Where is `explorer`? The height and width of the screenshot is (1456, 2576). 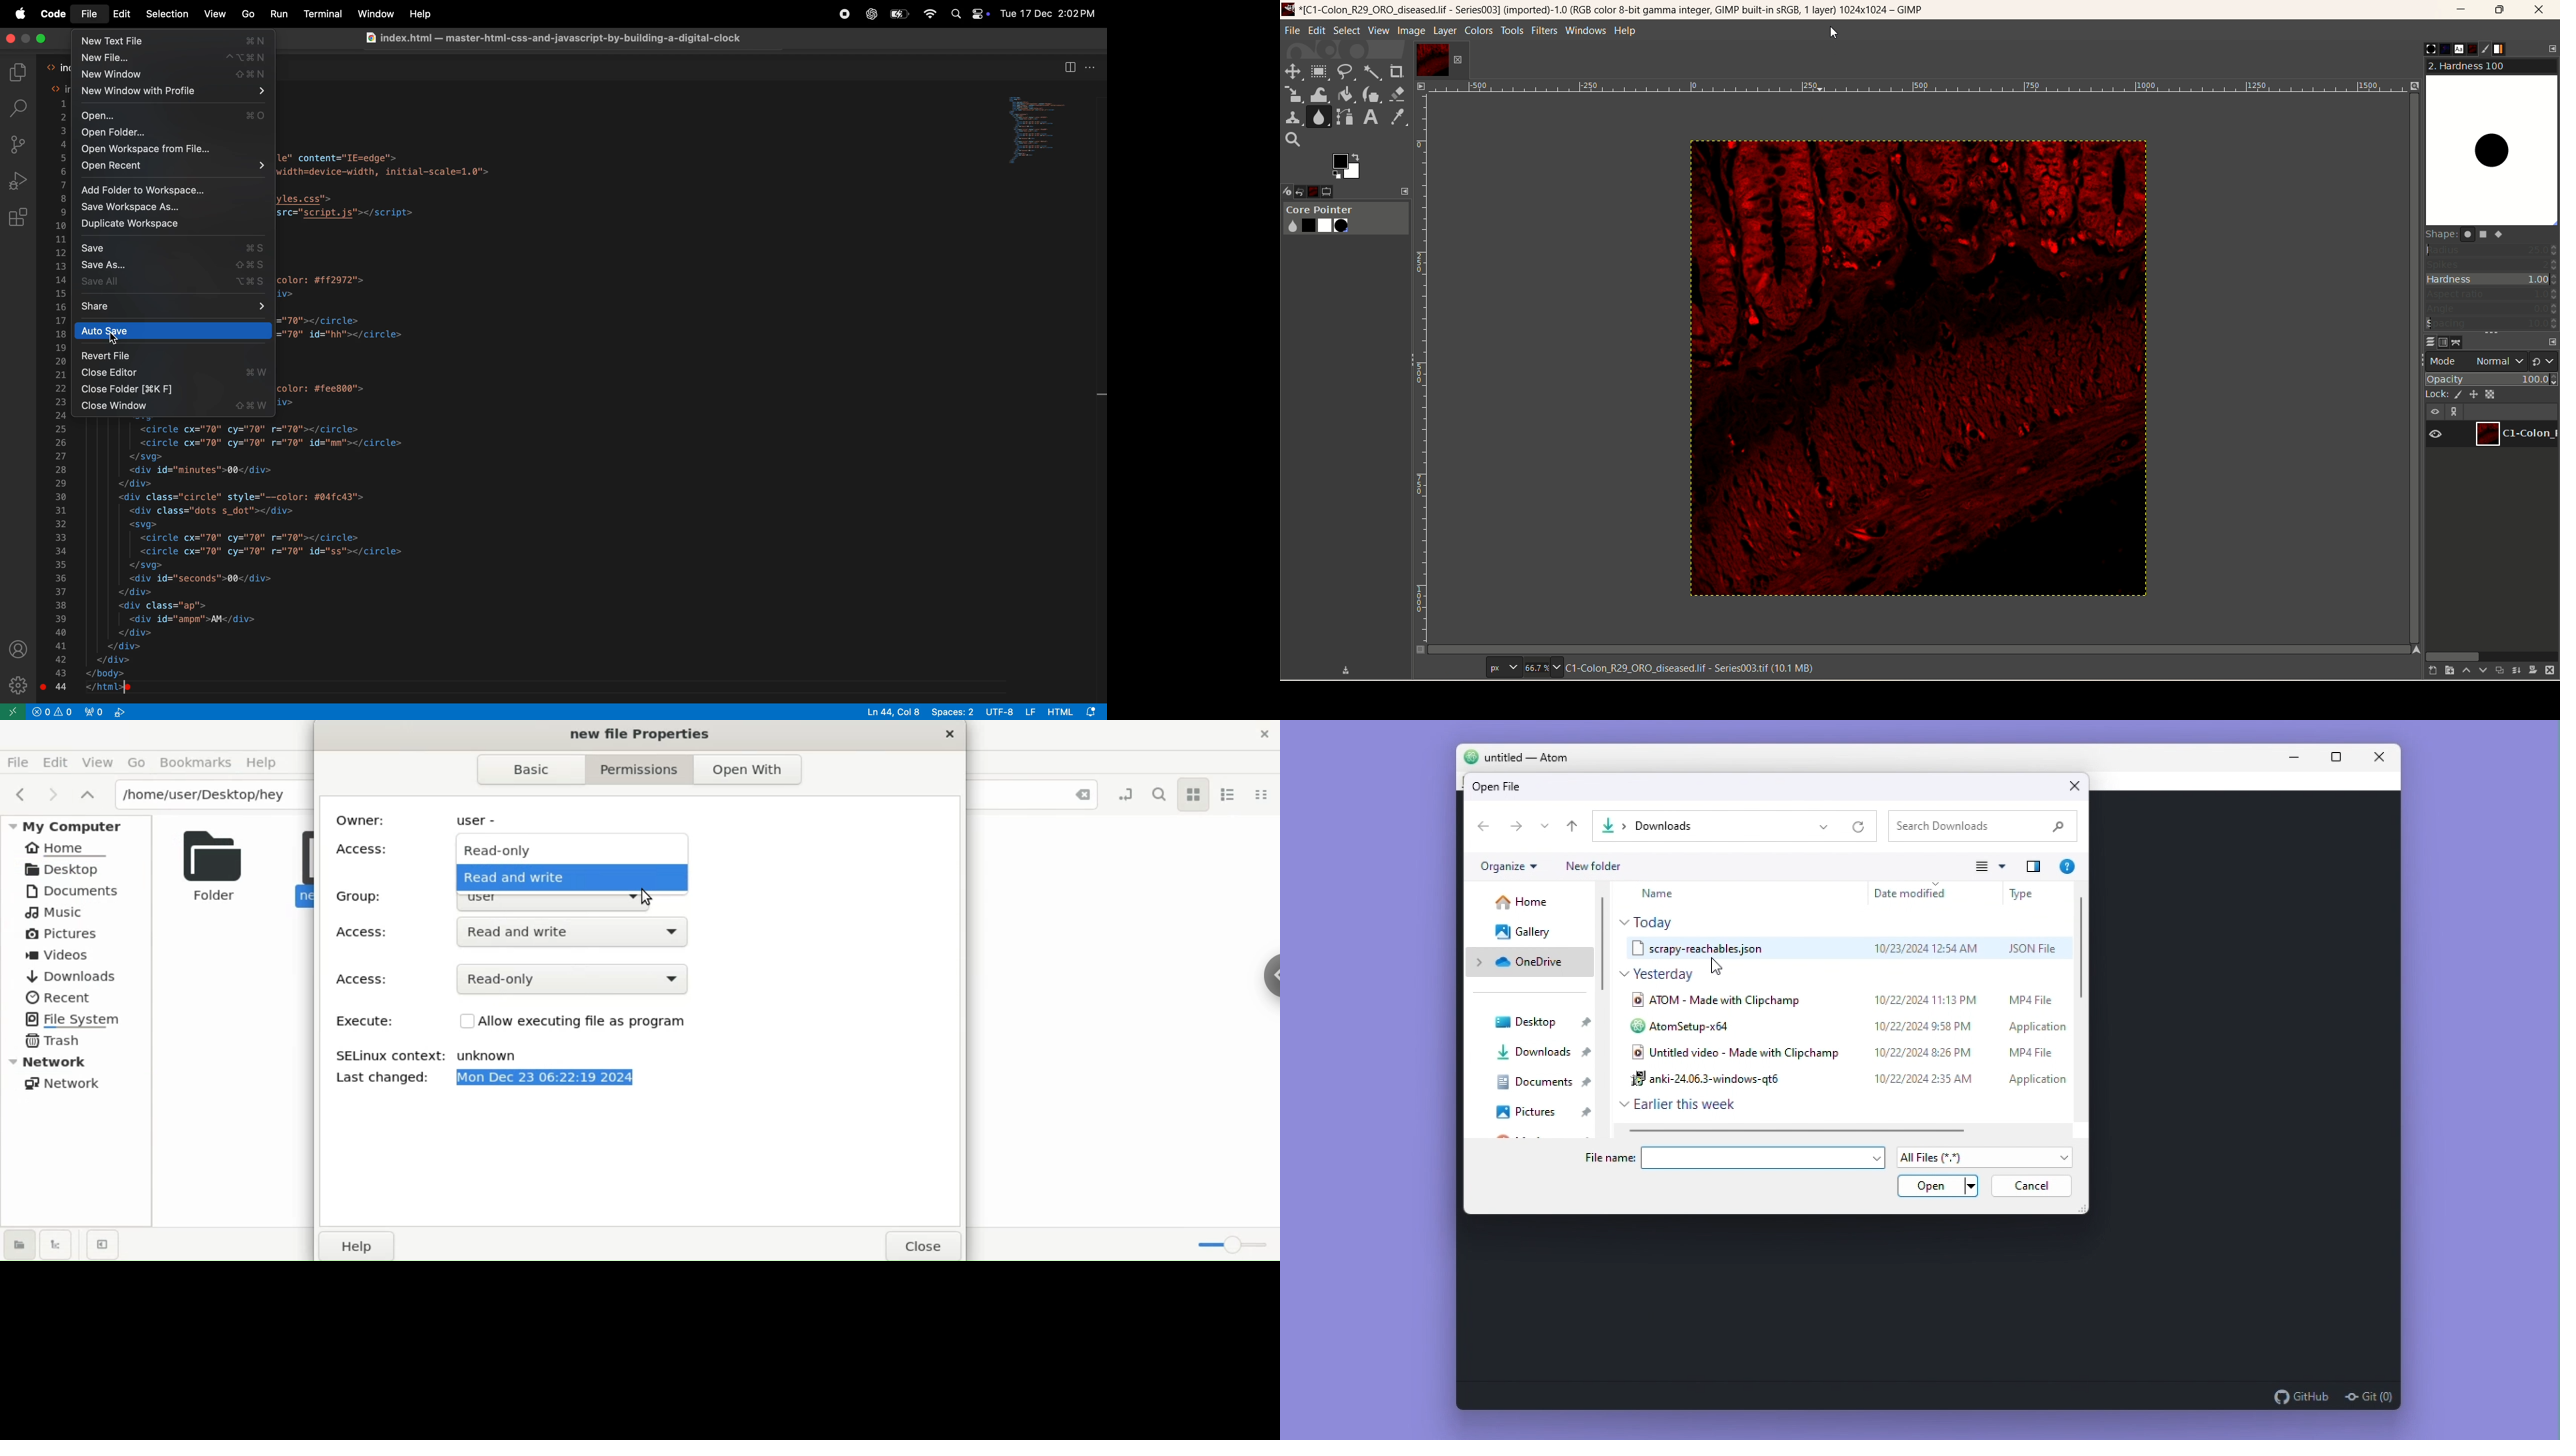 explorer is located at coordinates (22, 70).